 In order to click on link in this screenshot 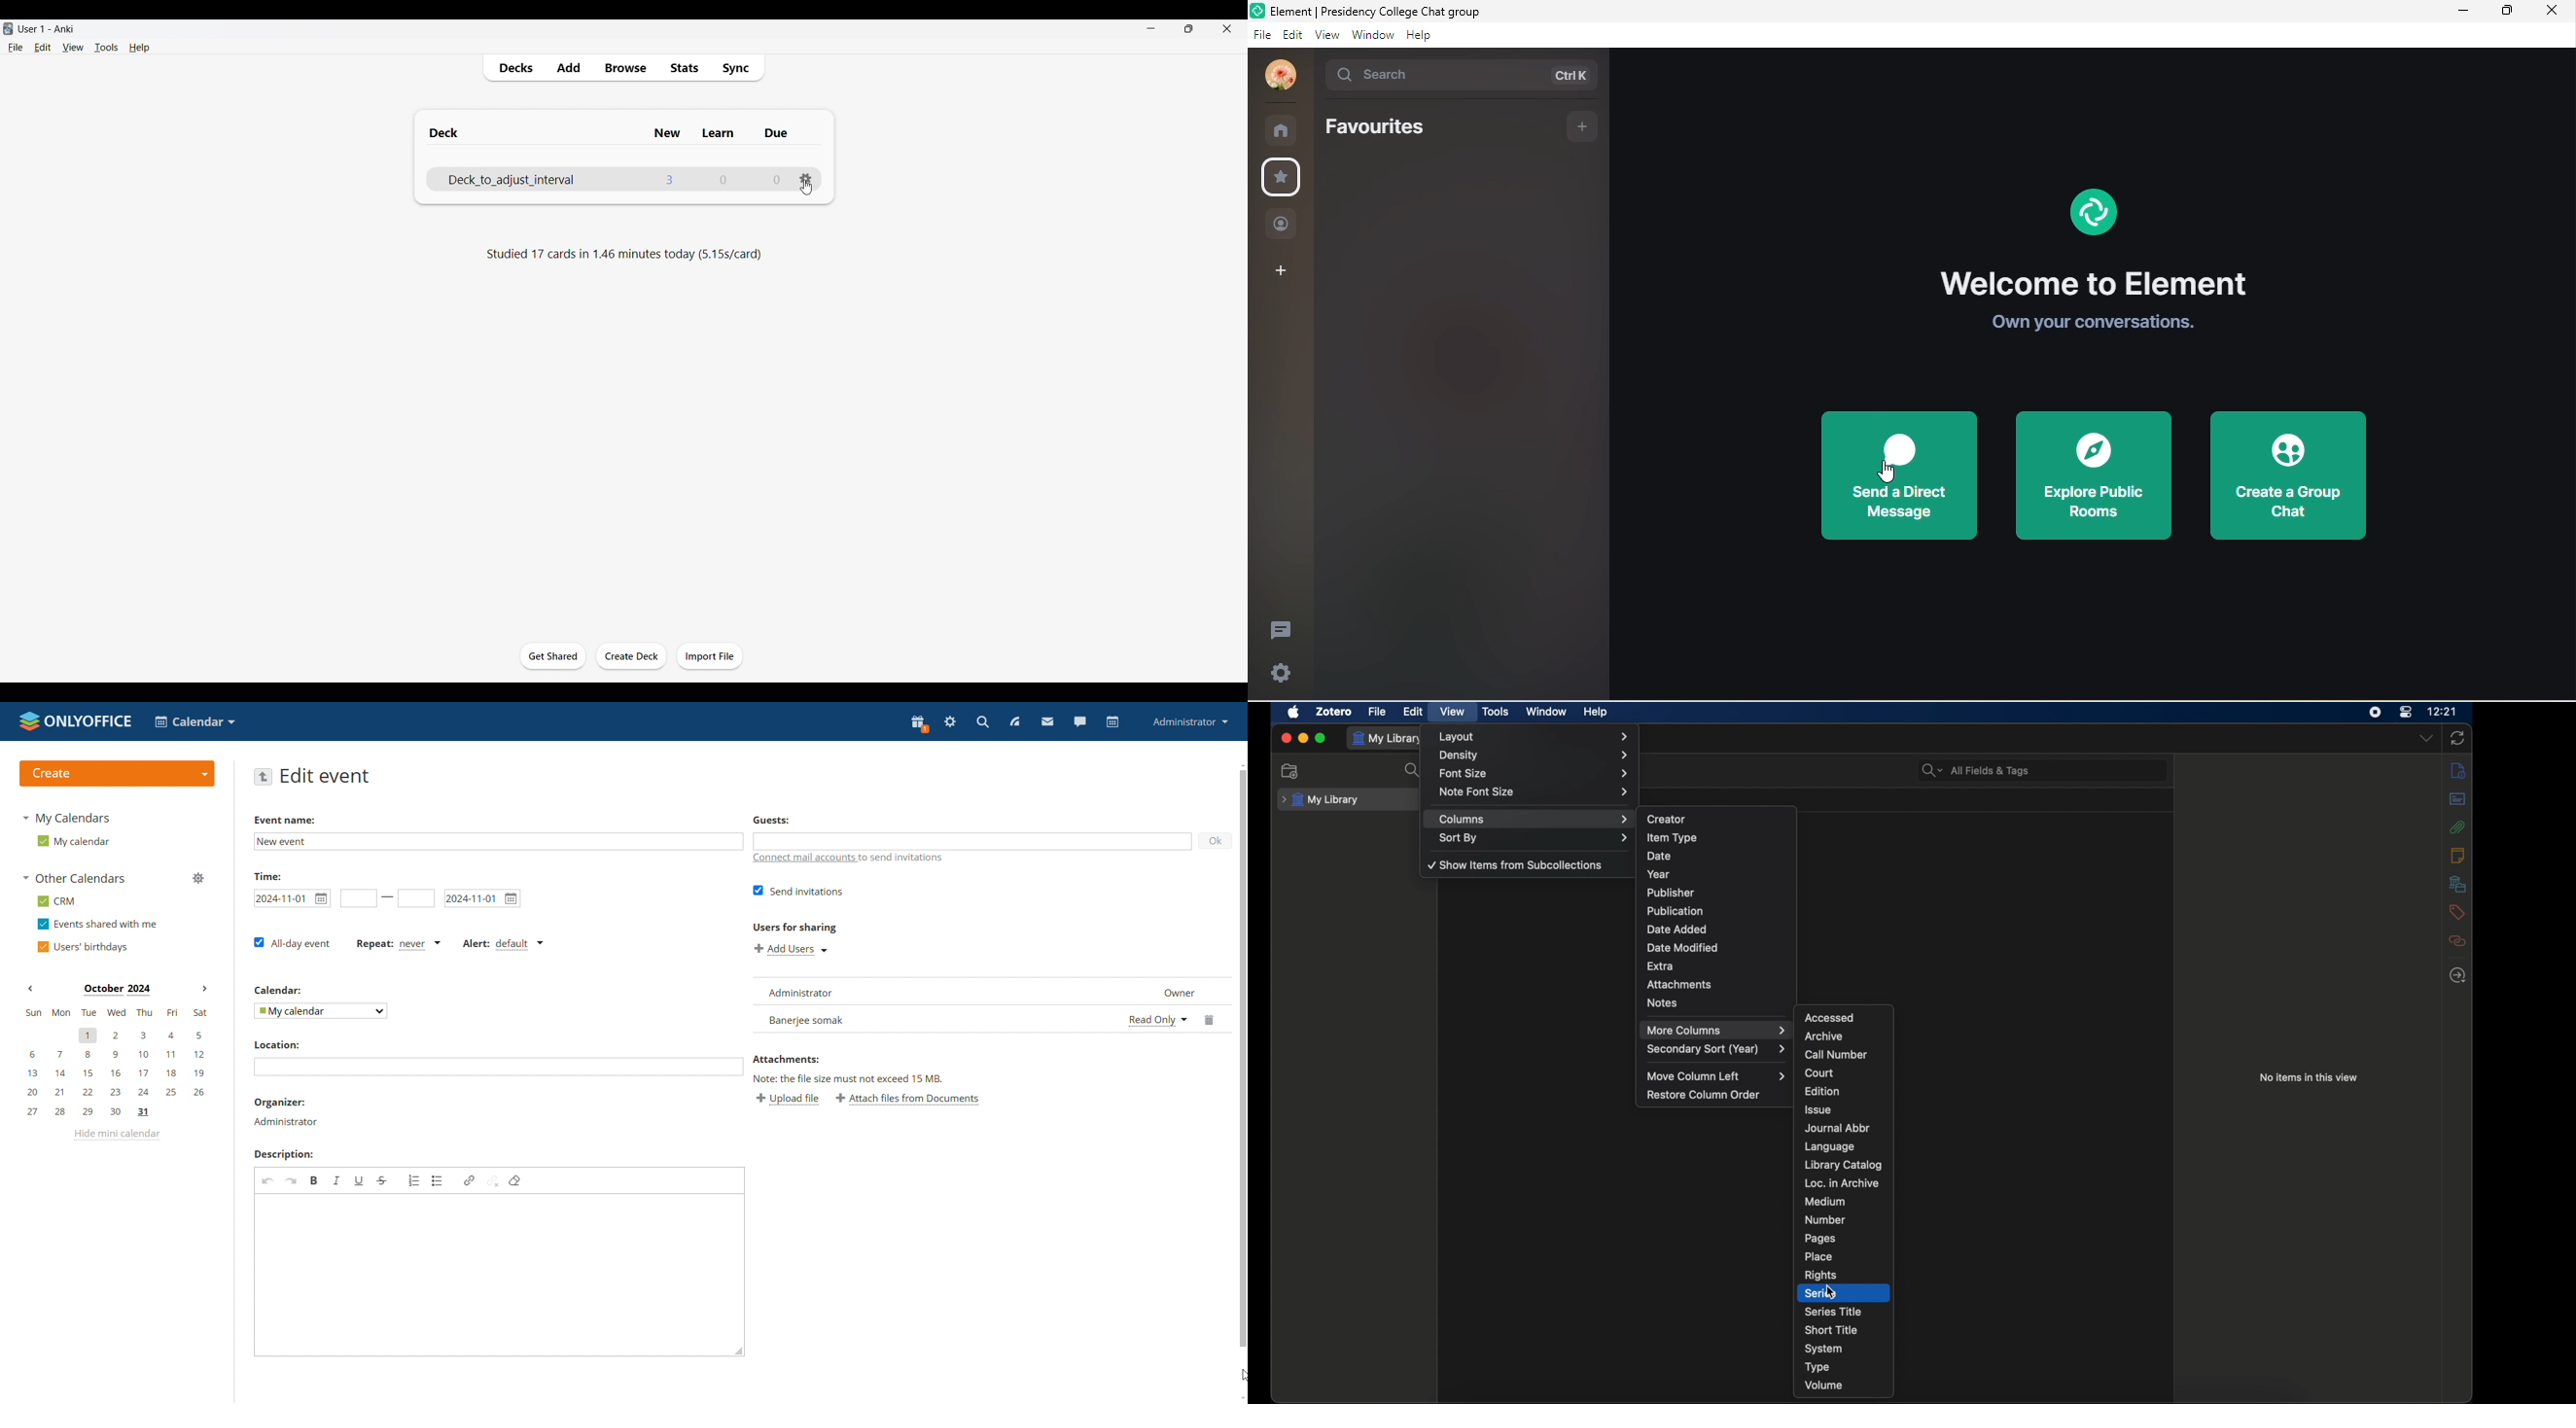, I will do `click(469, 1182)`.